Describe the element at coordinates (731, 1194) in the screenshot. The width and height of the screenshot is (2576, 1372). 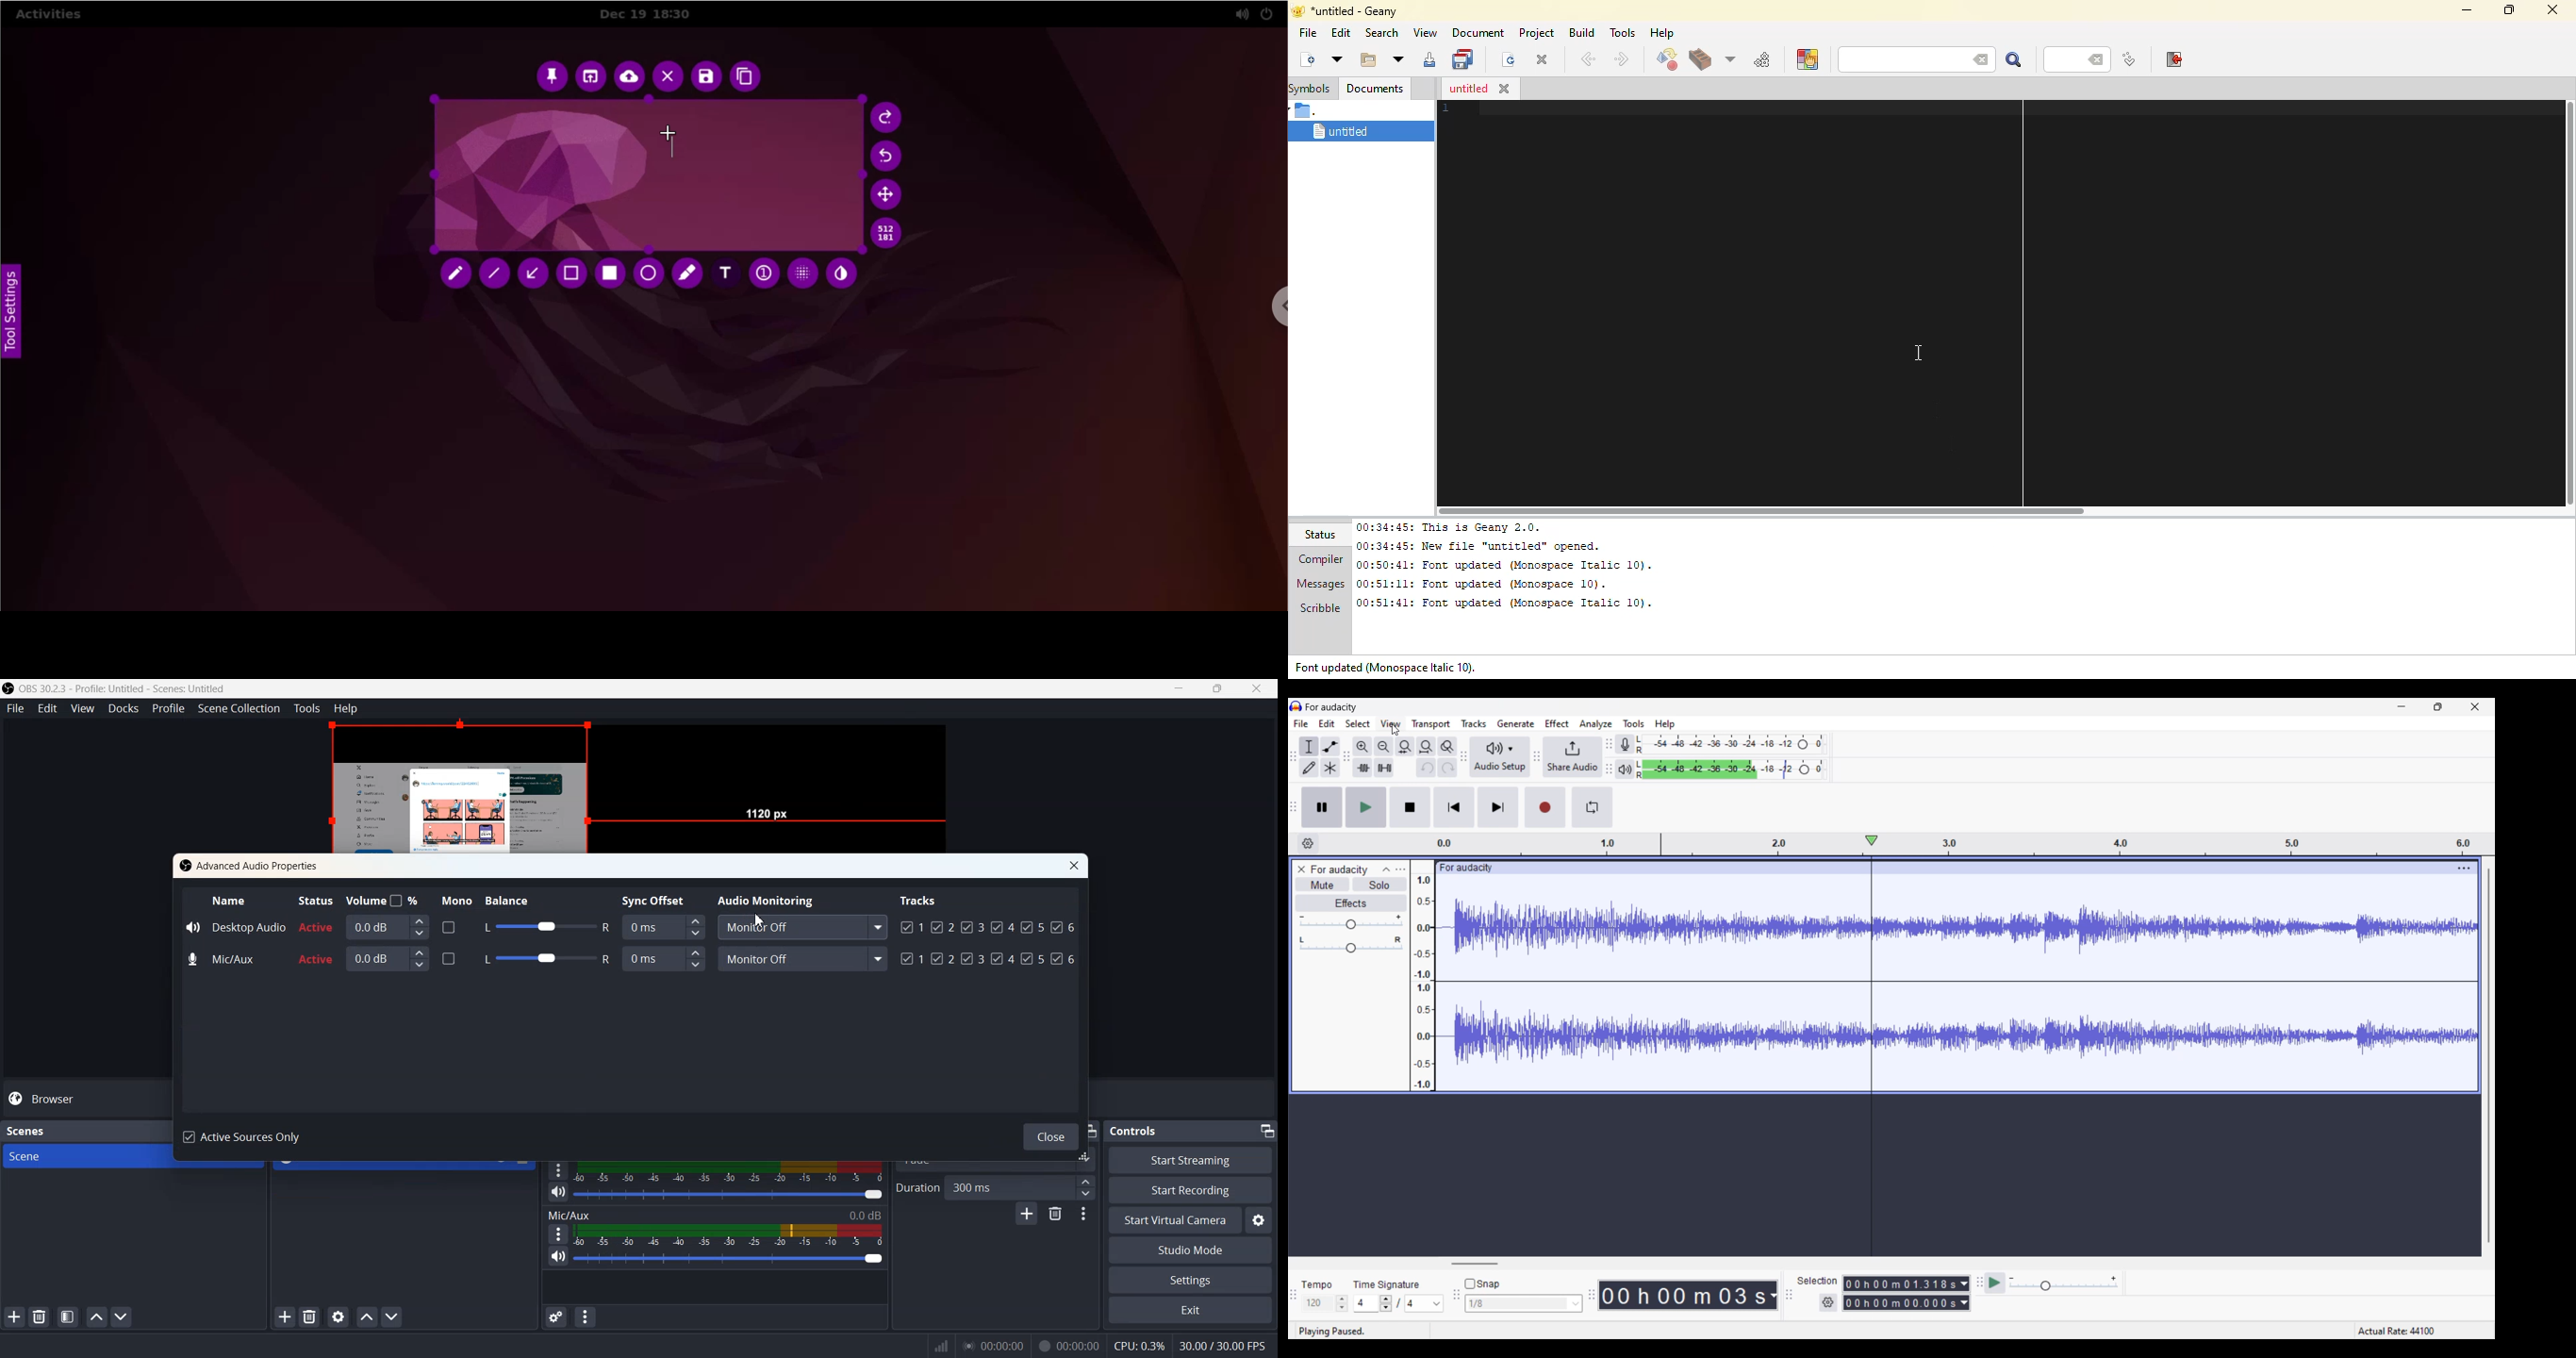
I see `Volume adjuster` at that location.